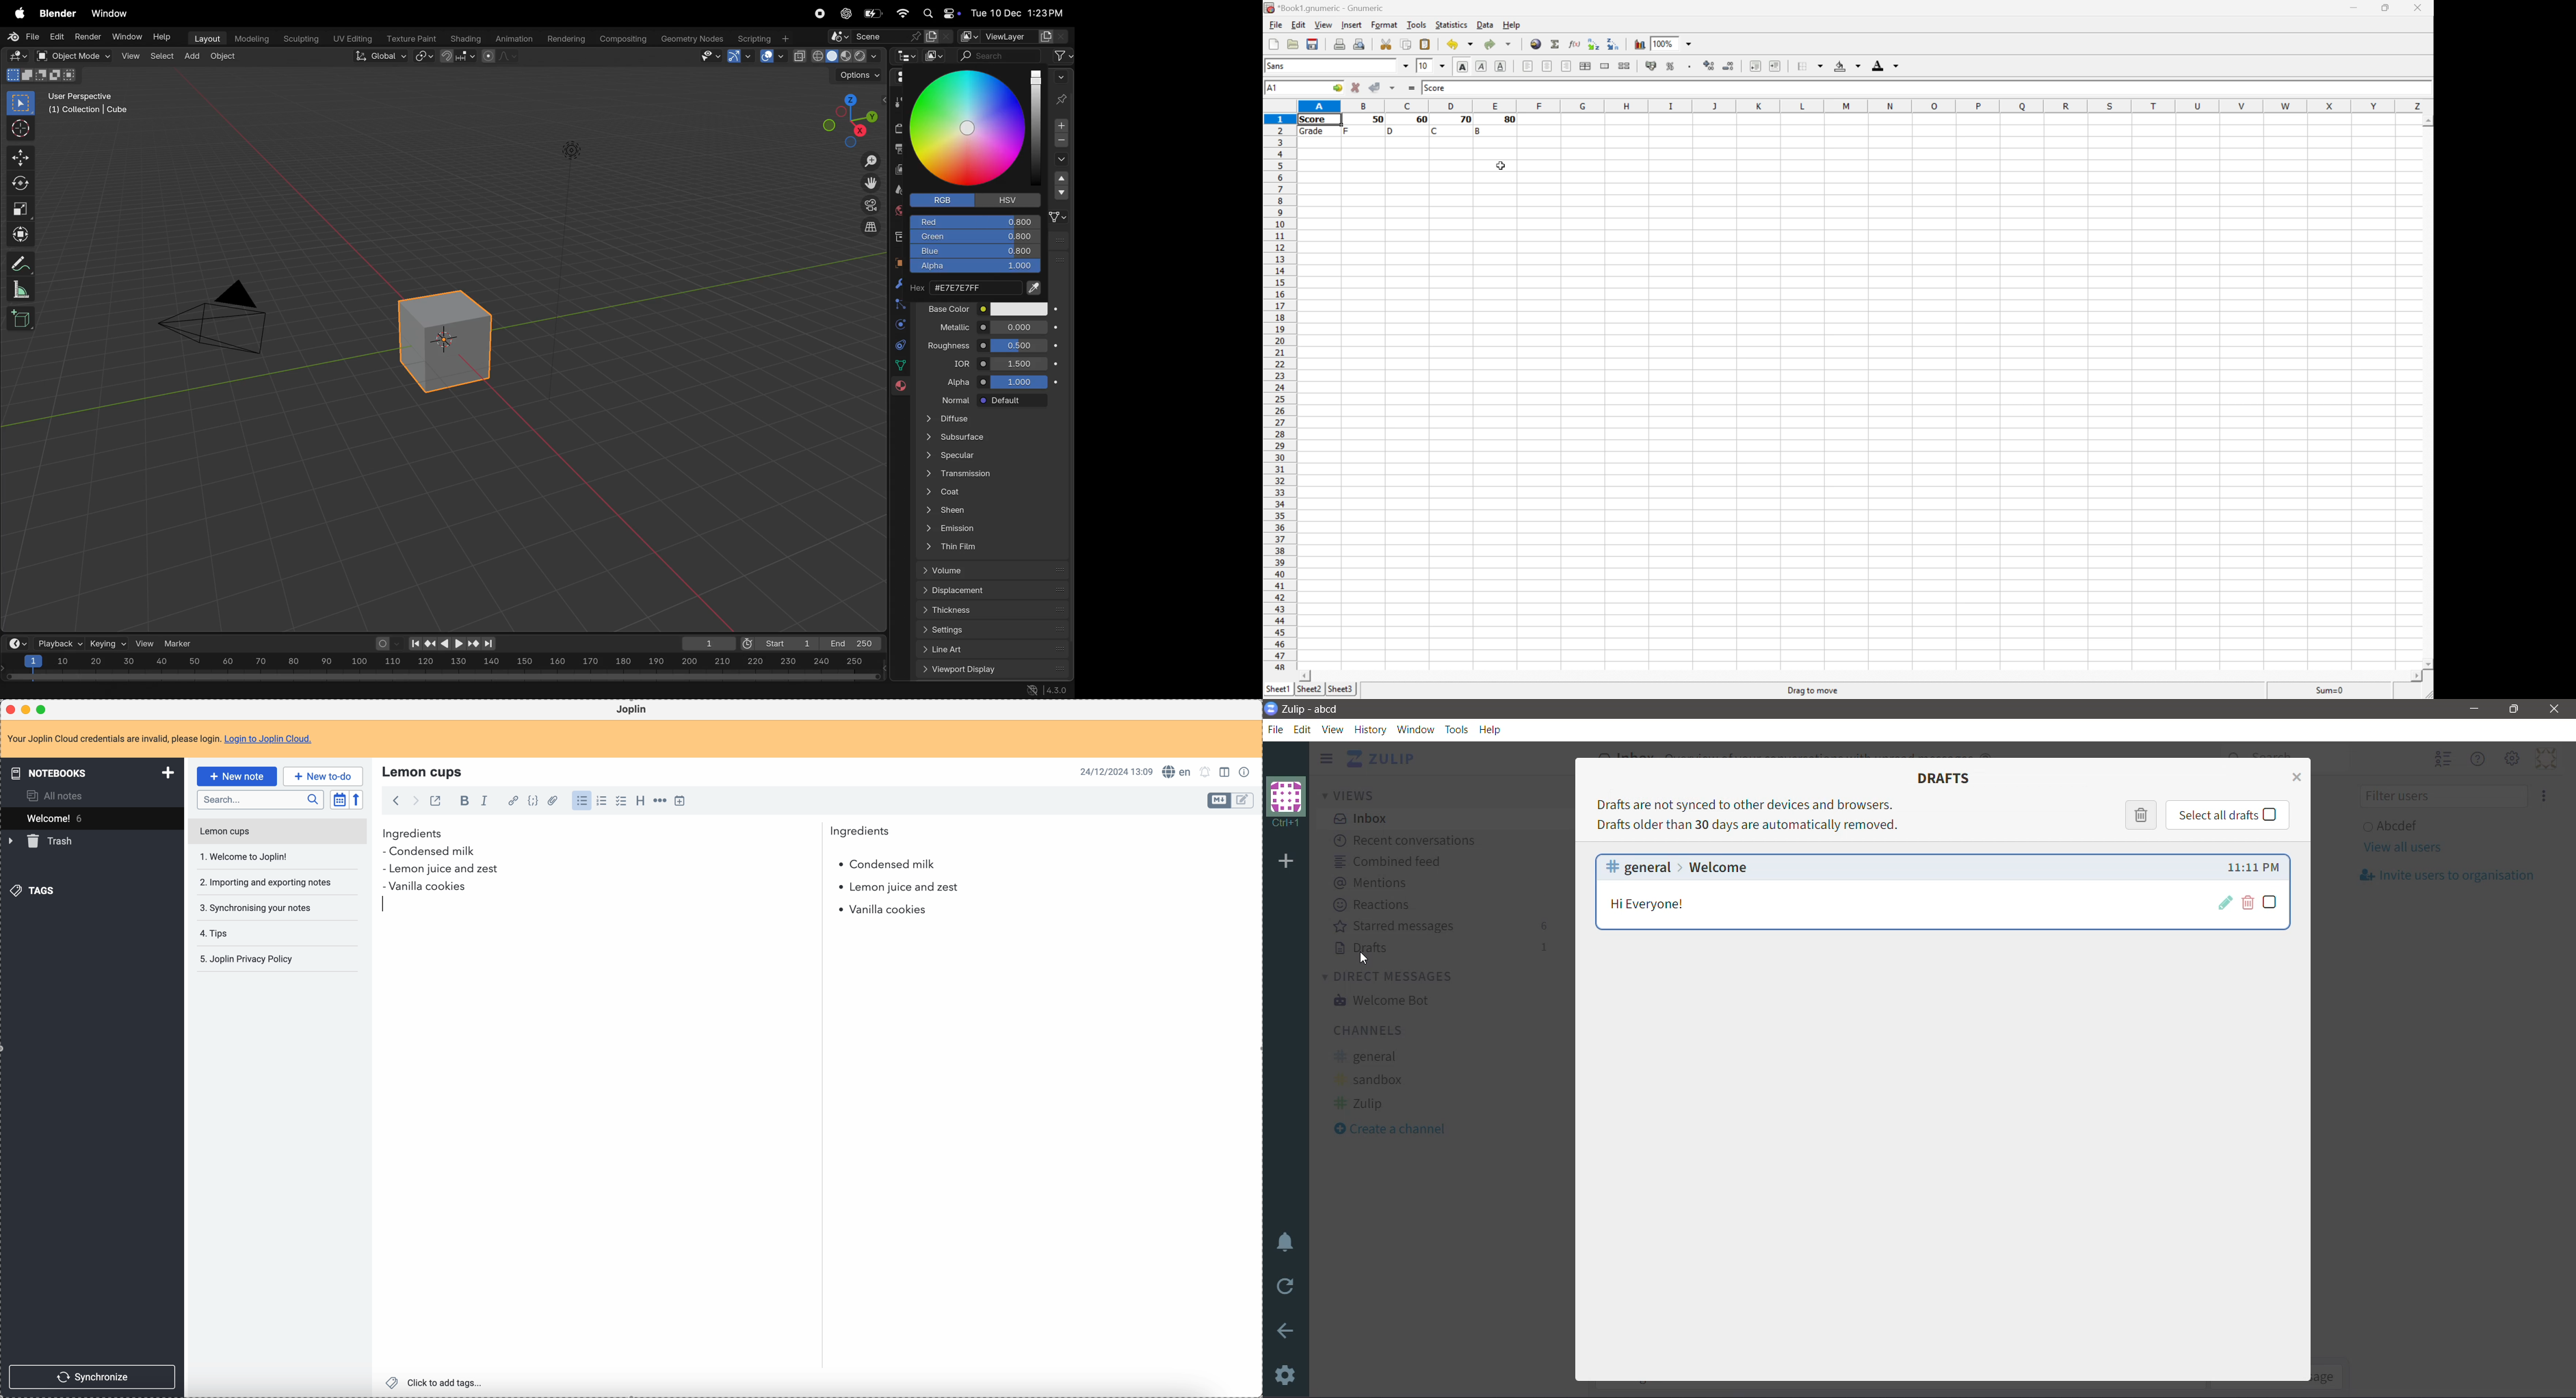 The width and height of the screenshot is (2576, 1400). I want to click on F, so click(1347, 130).